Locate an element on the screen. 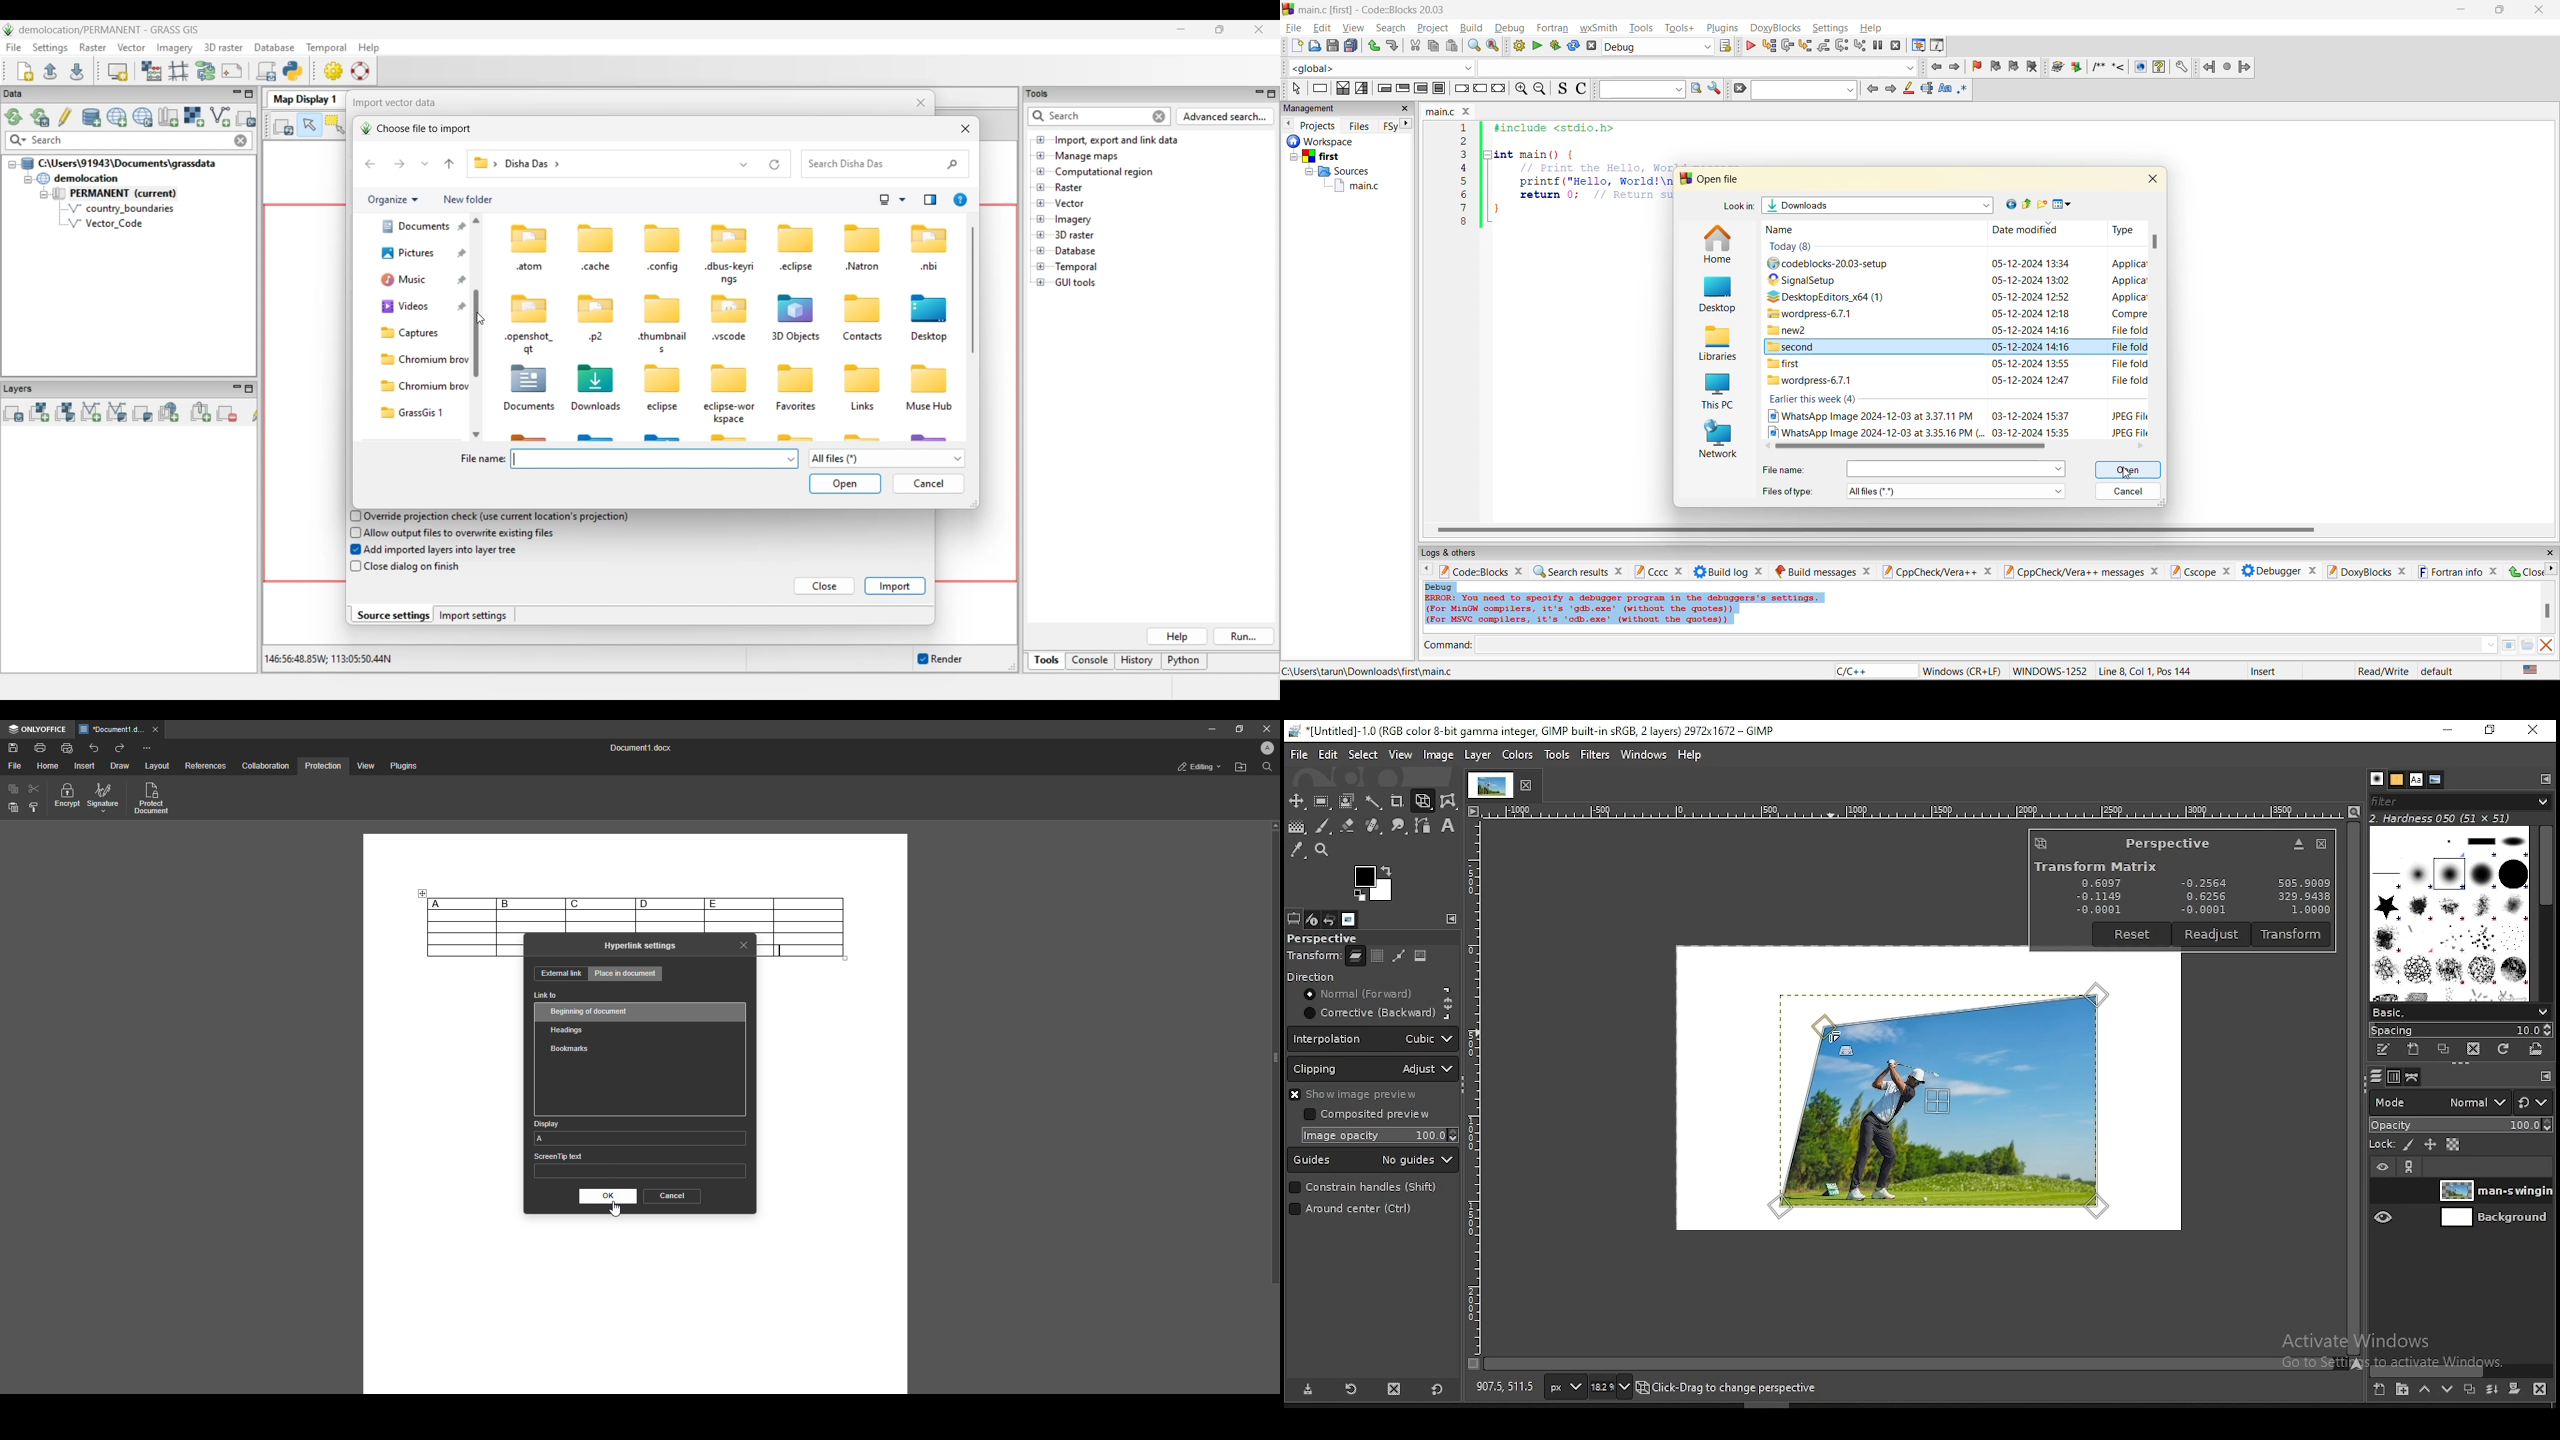 Image resolution: width=2576 pixels, height=1456 pixels. File is located at coordinates (14, 766).